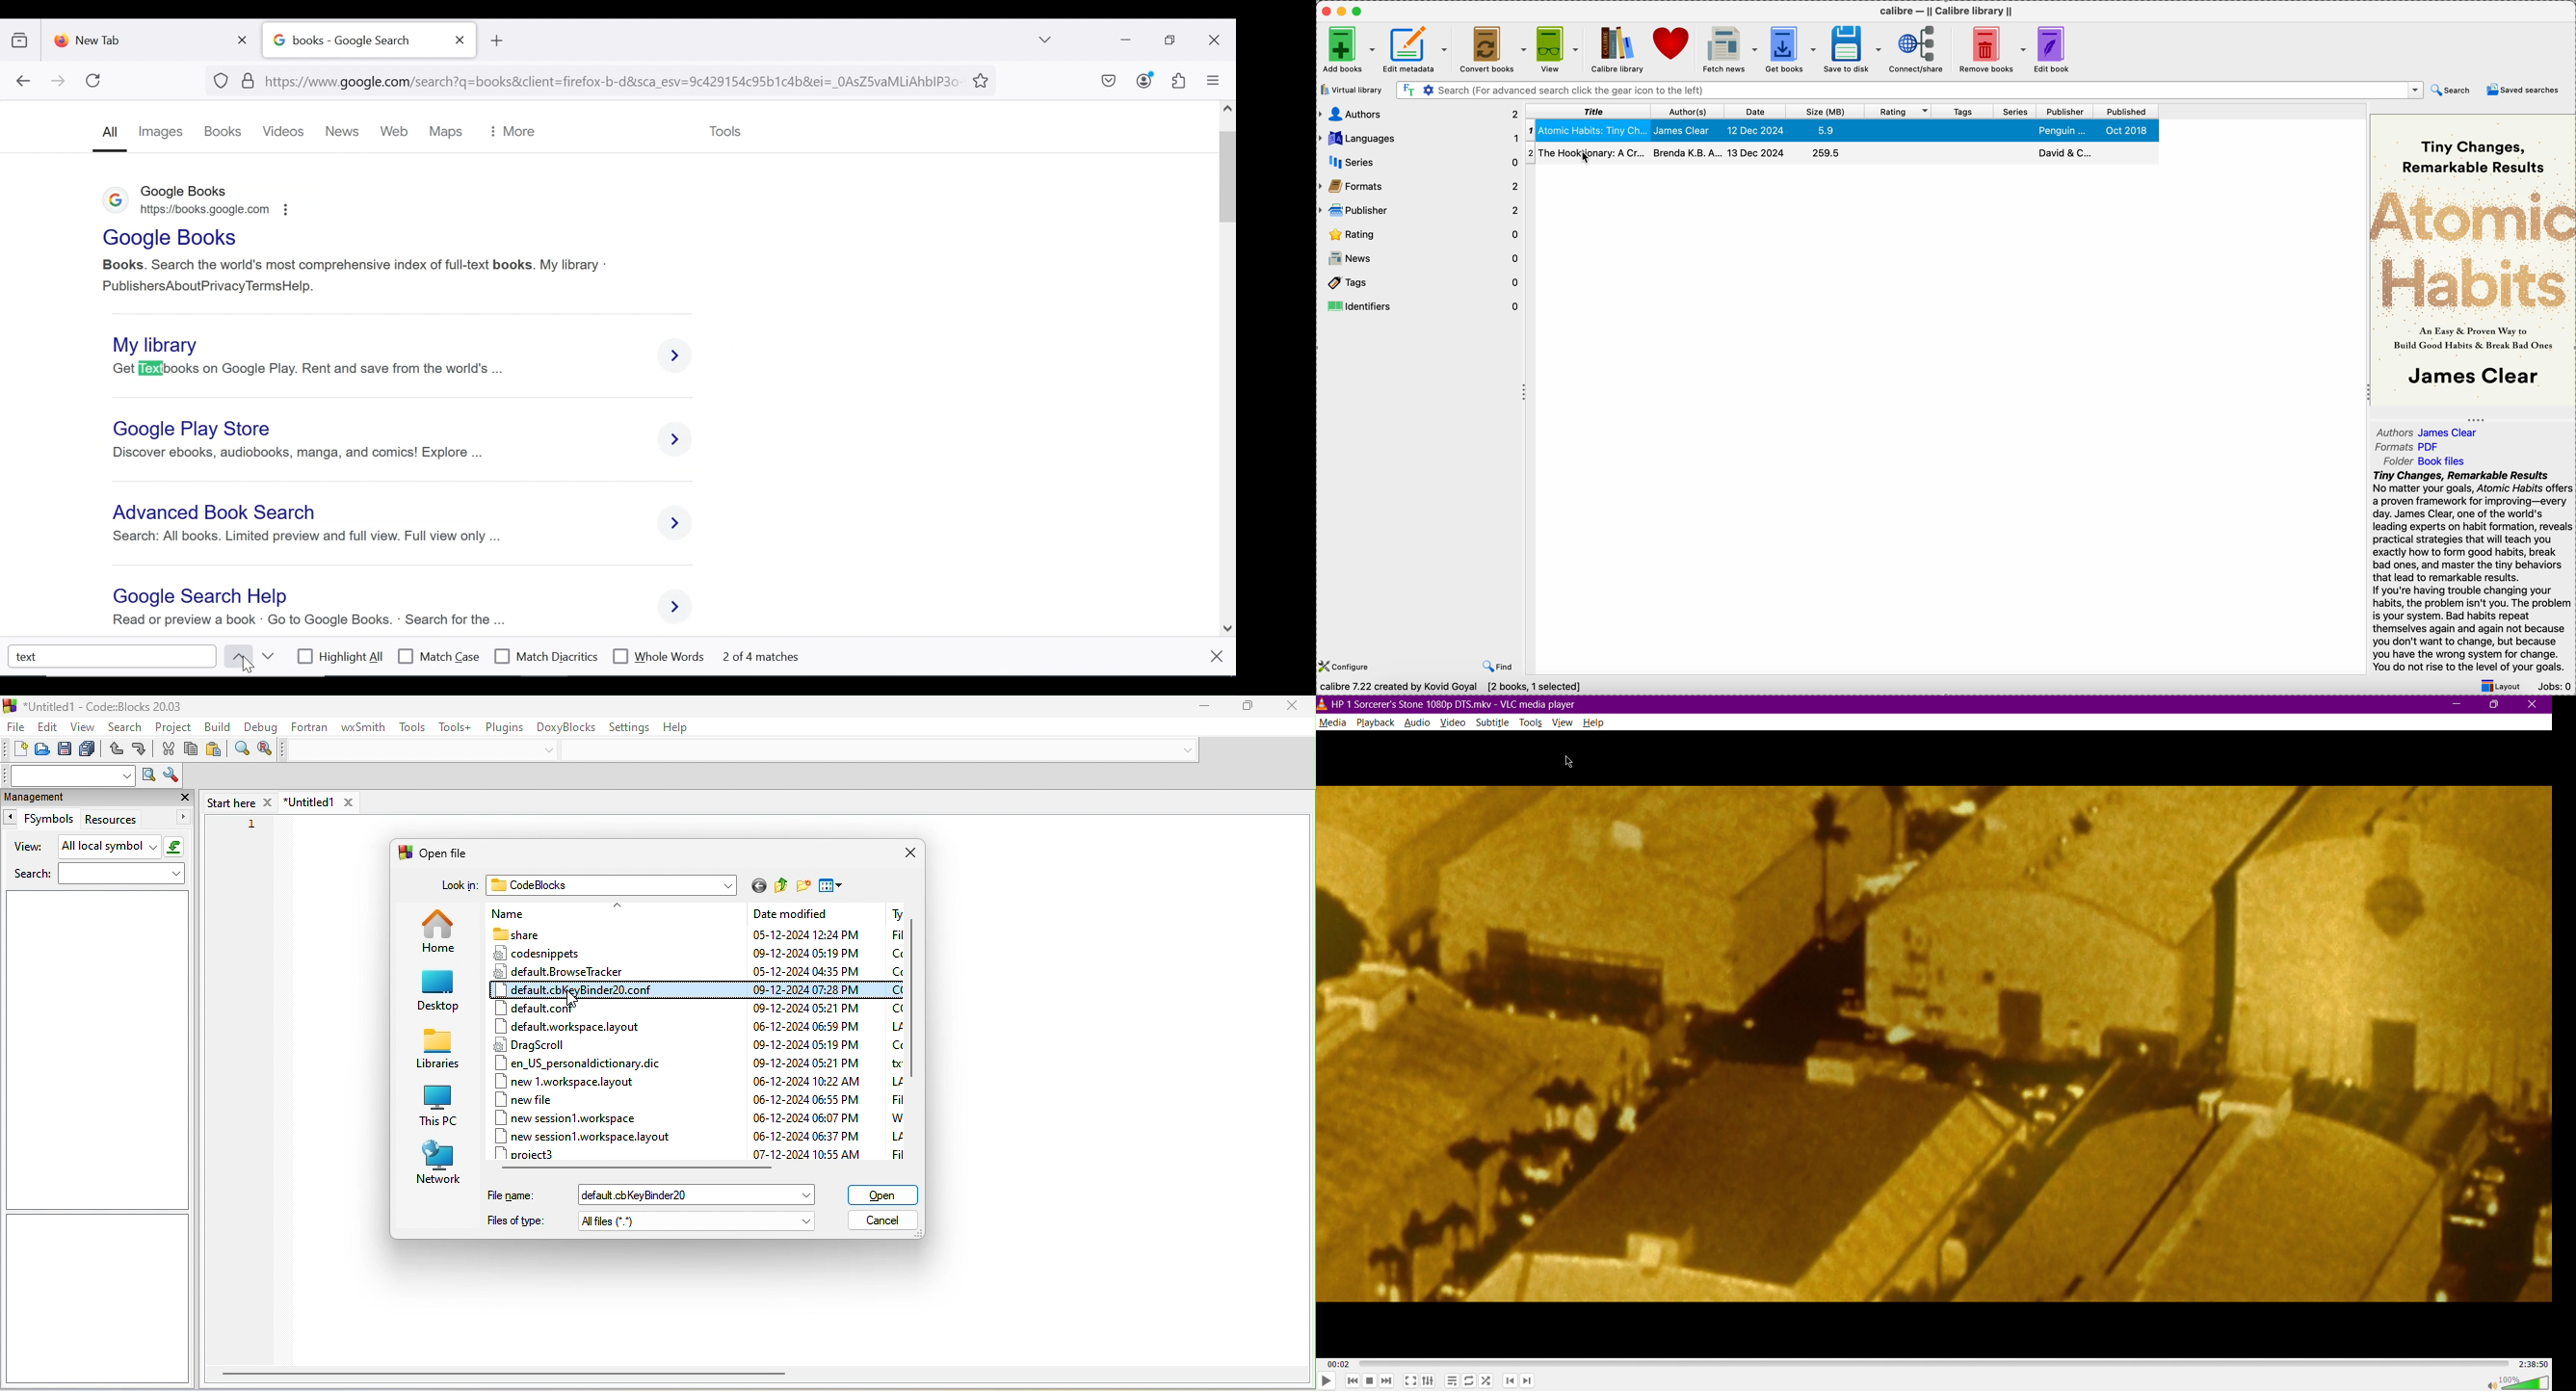  I want to click on dropdown, so click(1184, 748).